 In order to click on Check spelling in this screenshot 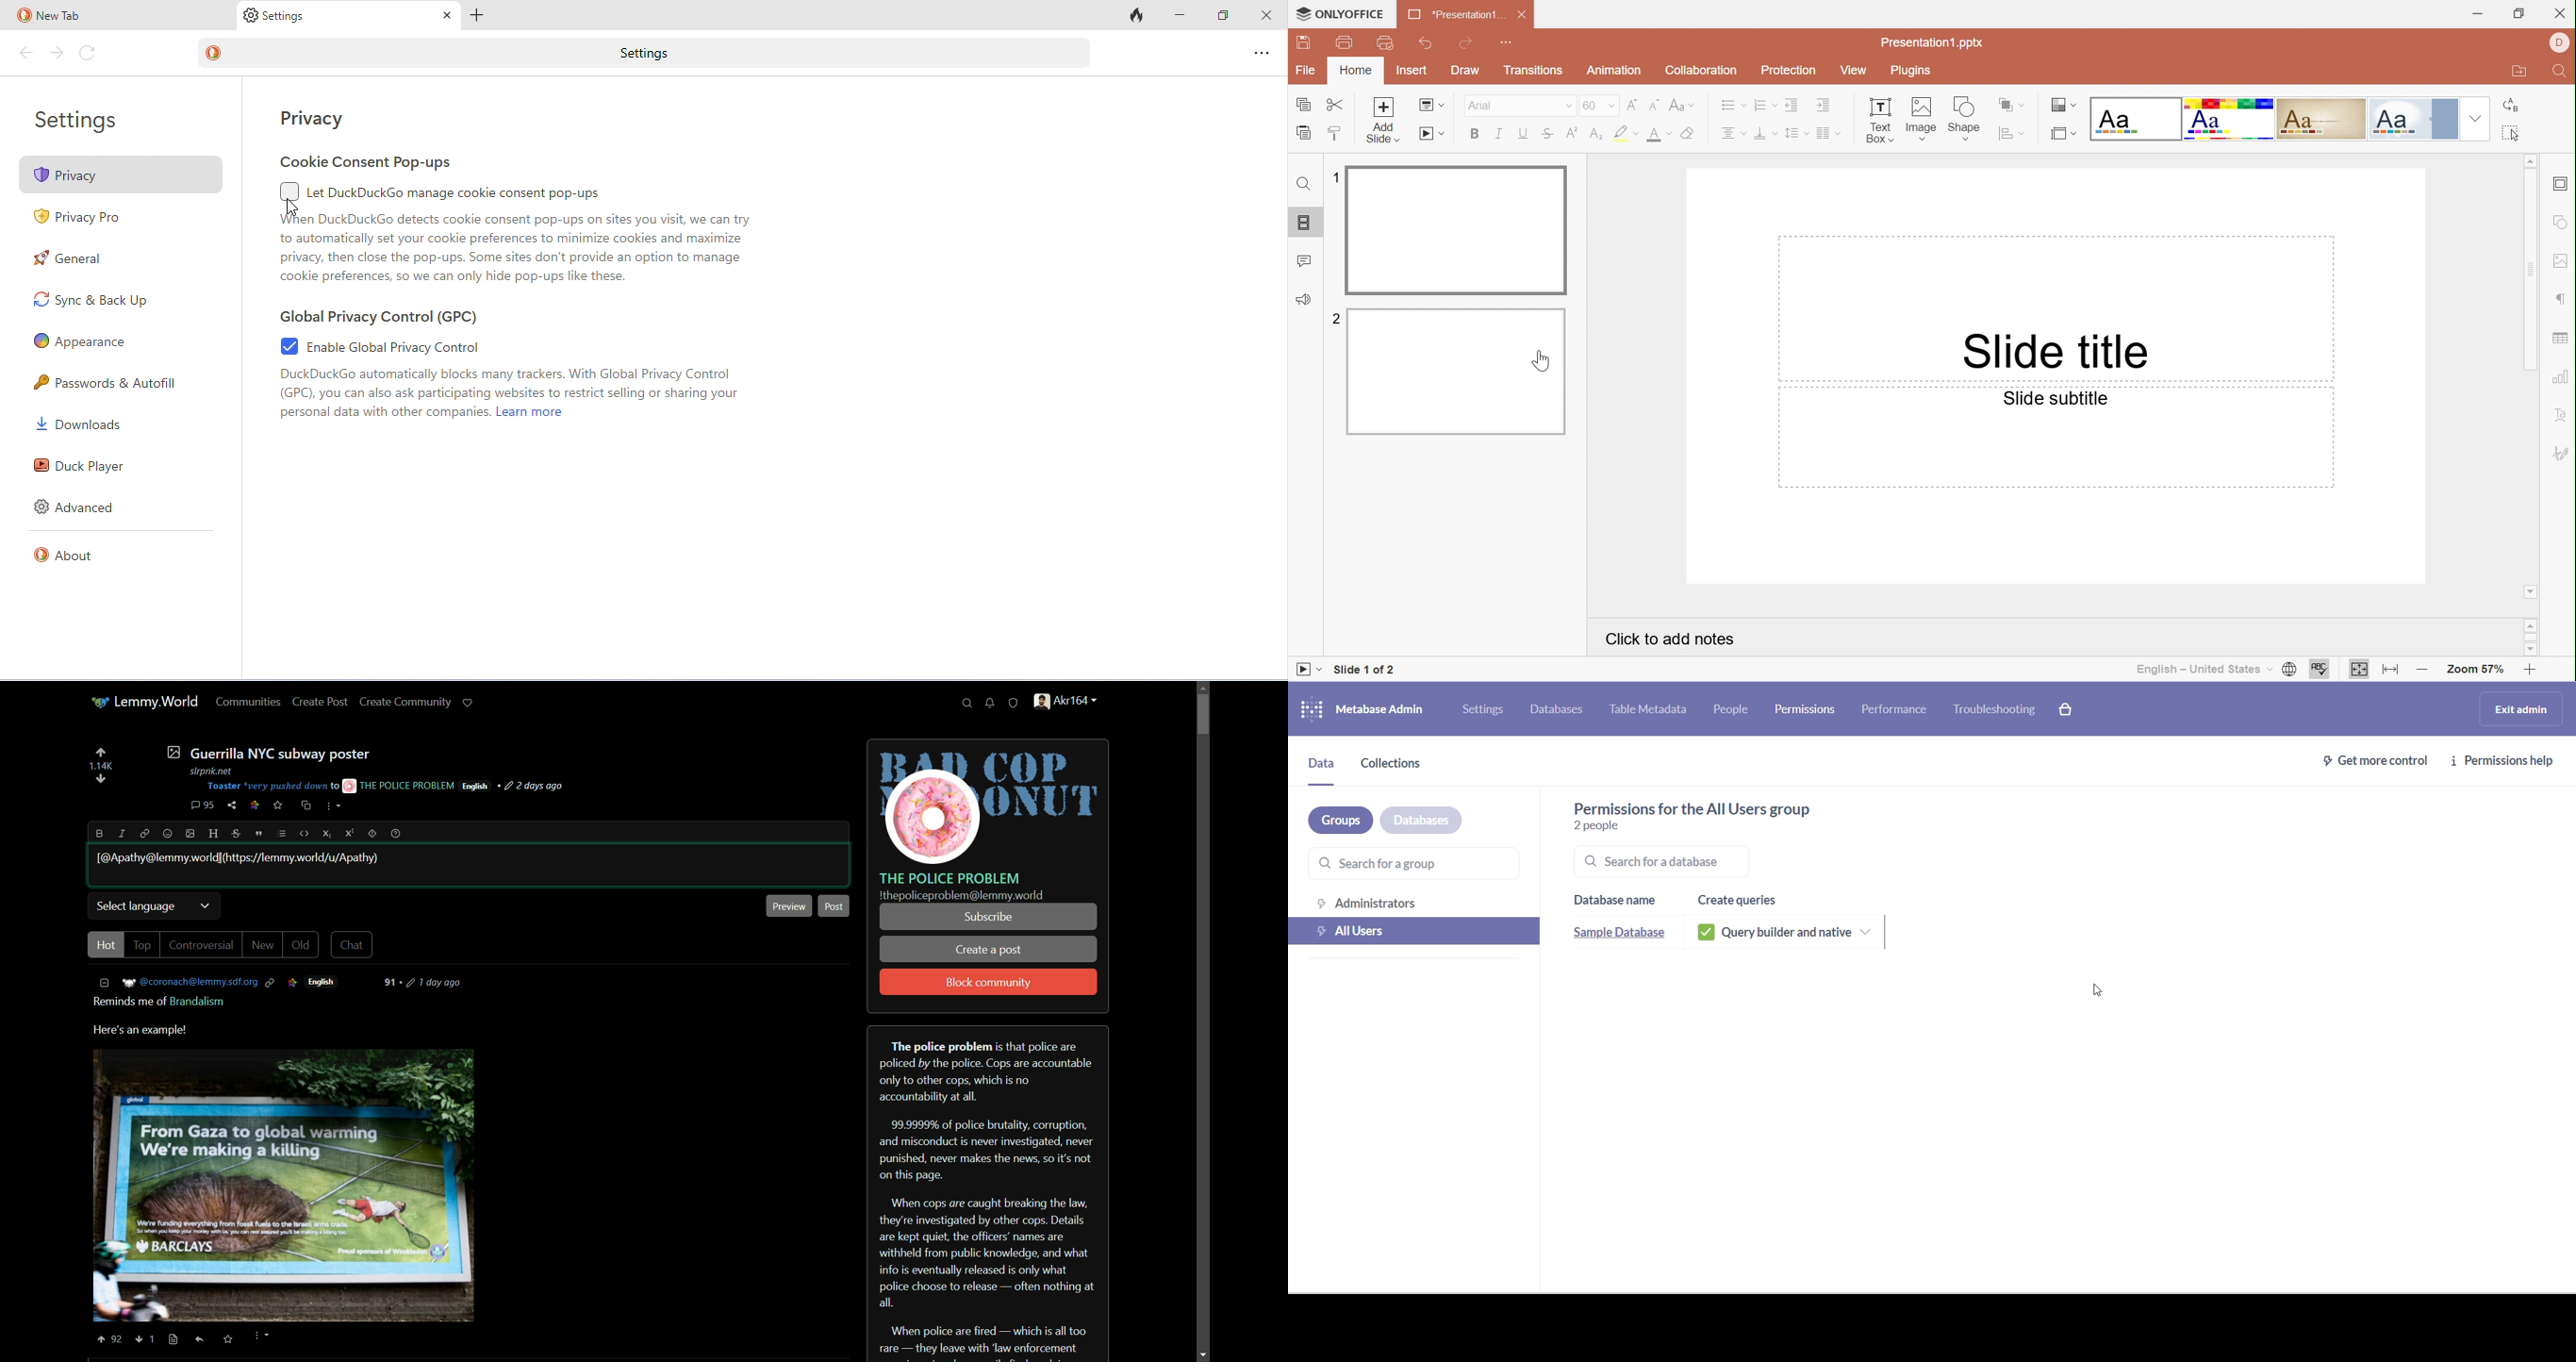, I will do `click(2319, 670)`.